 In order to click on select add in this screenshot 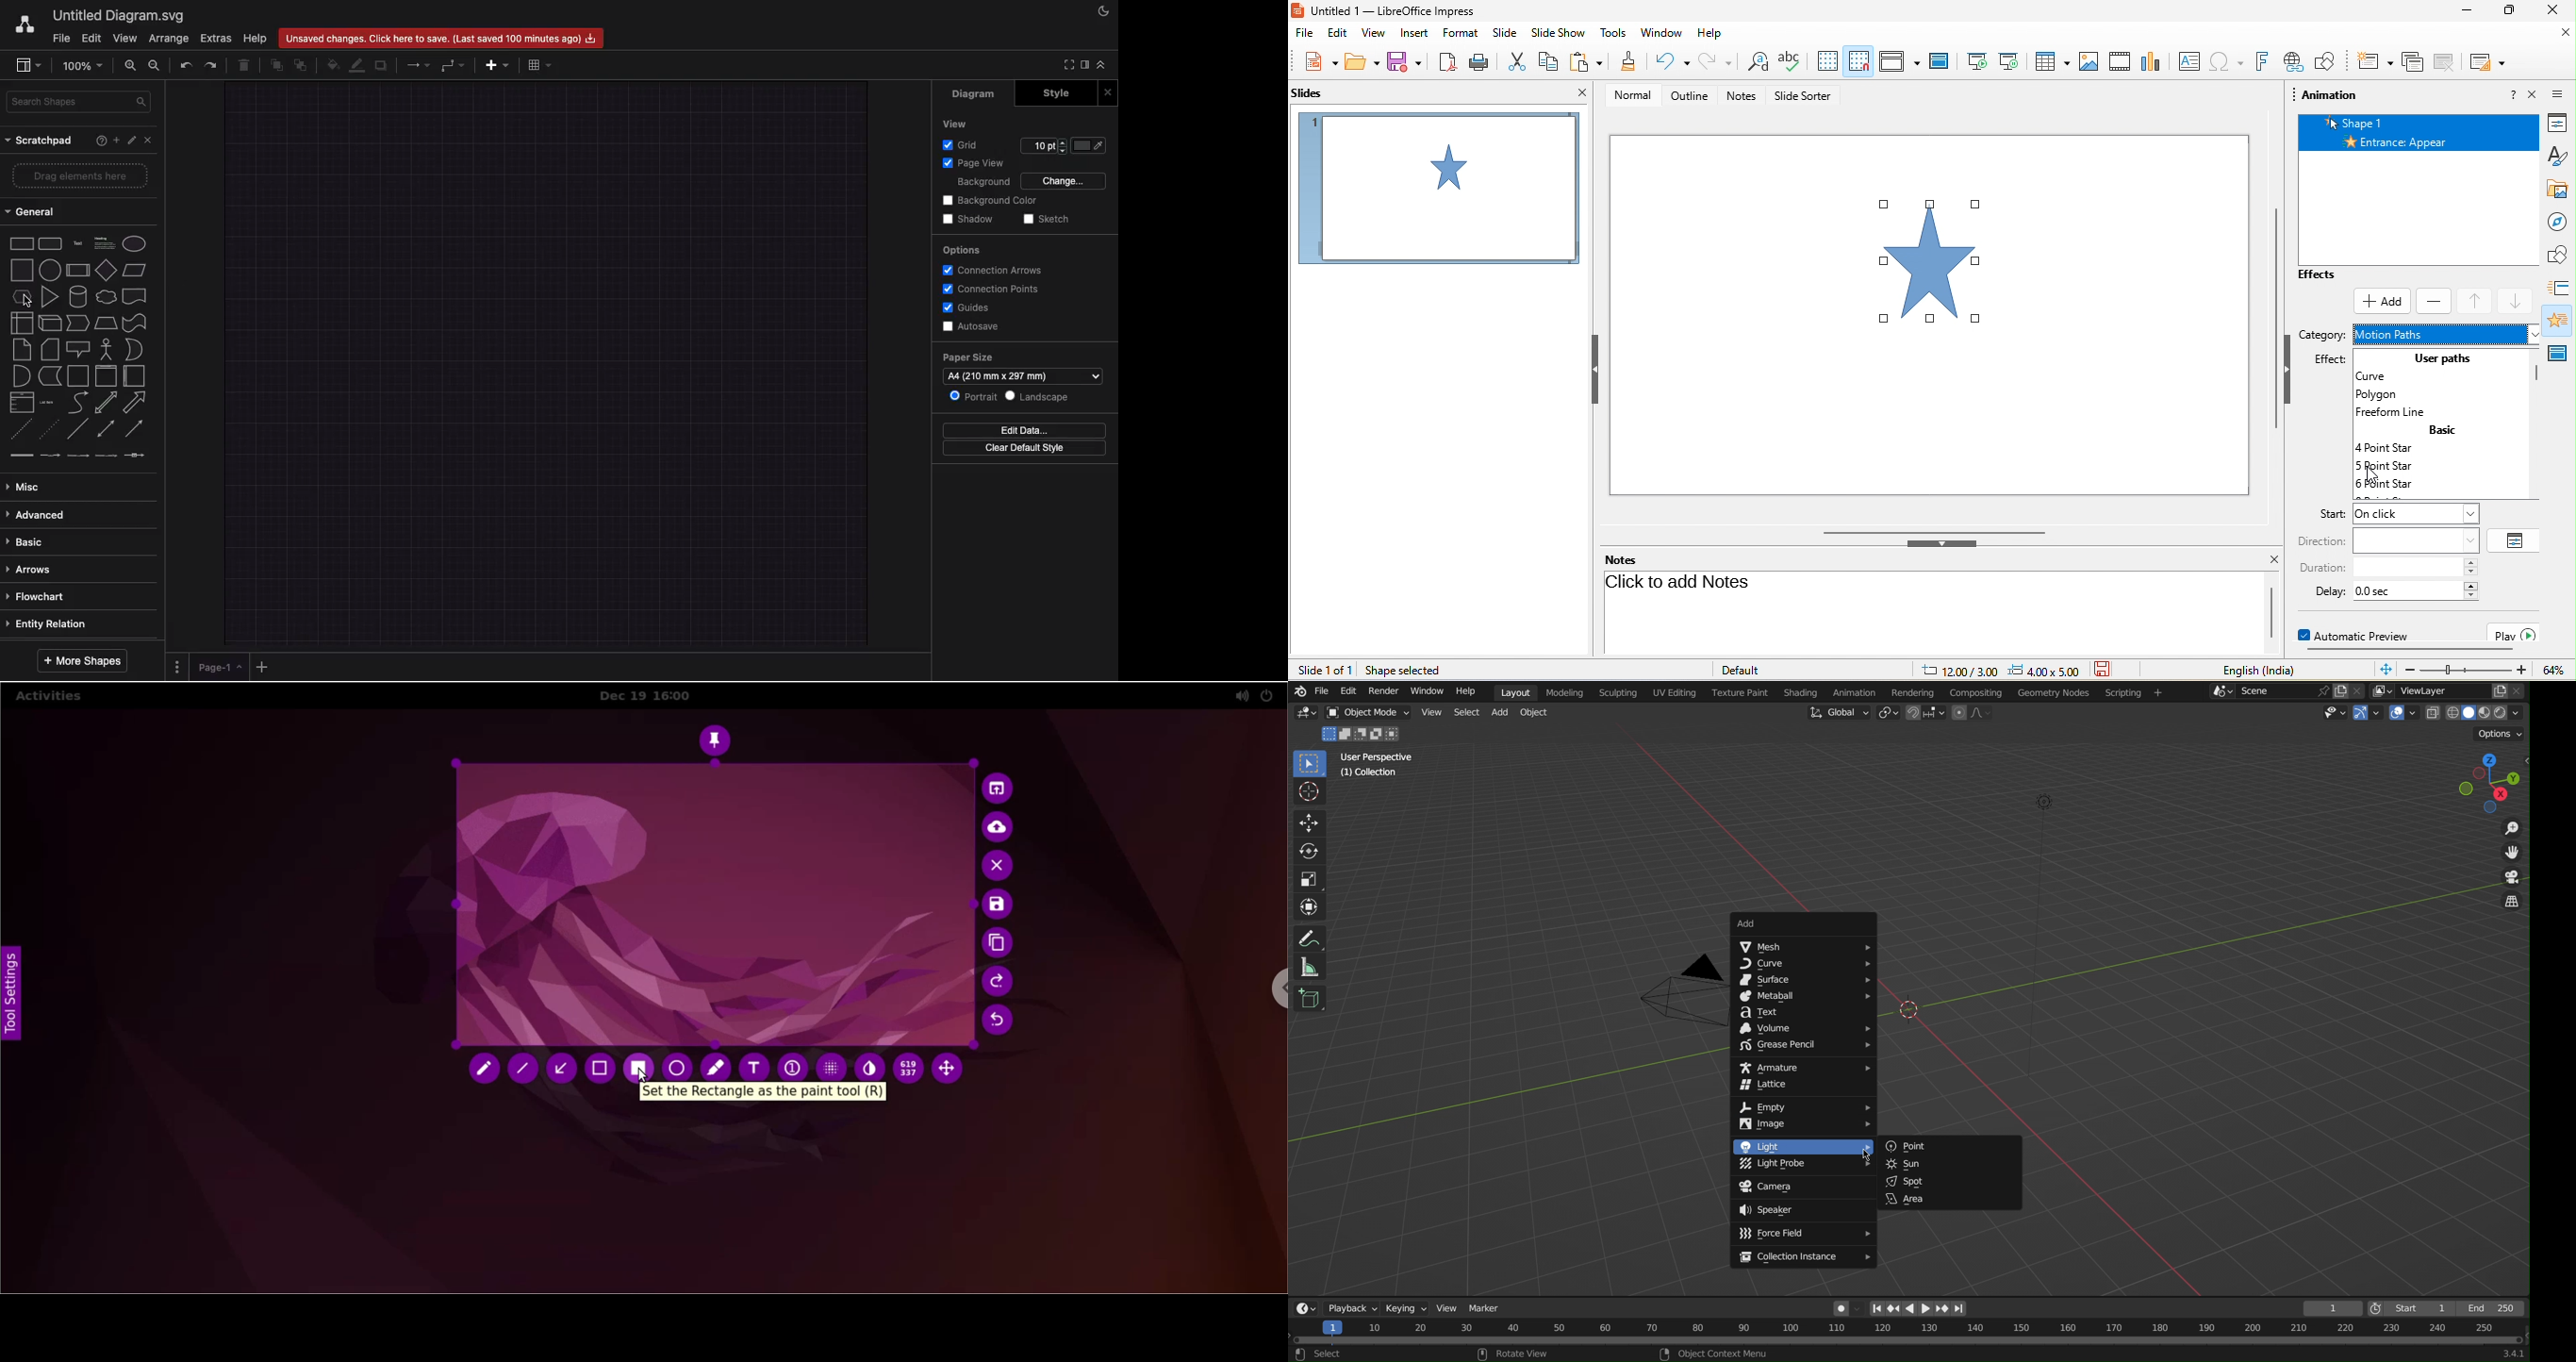, I will do `click(2382, 302)`.